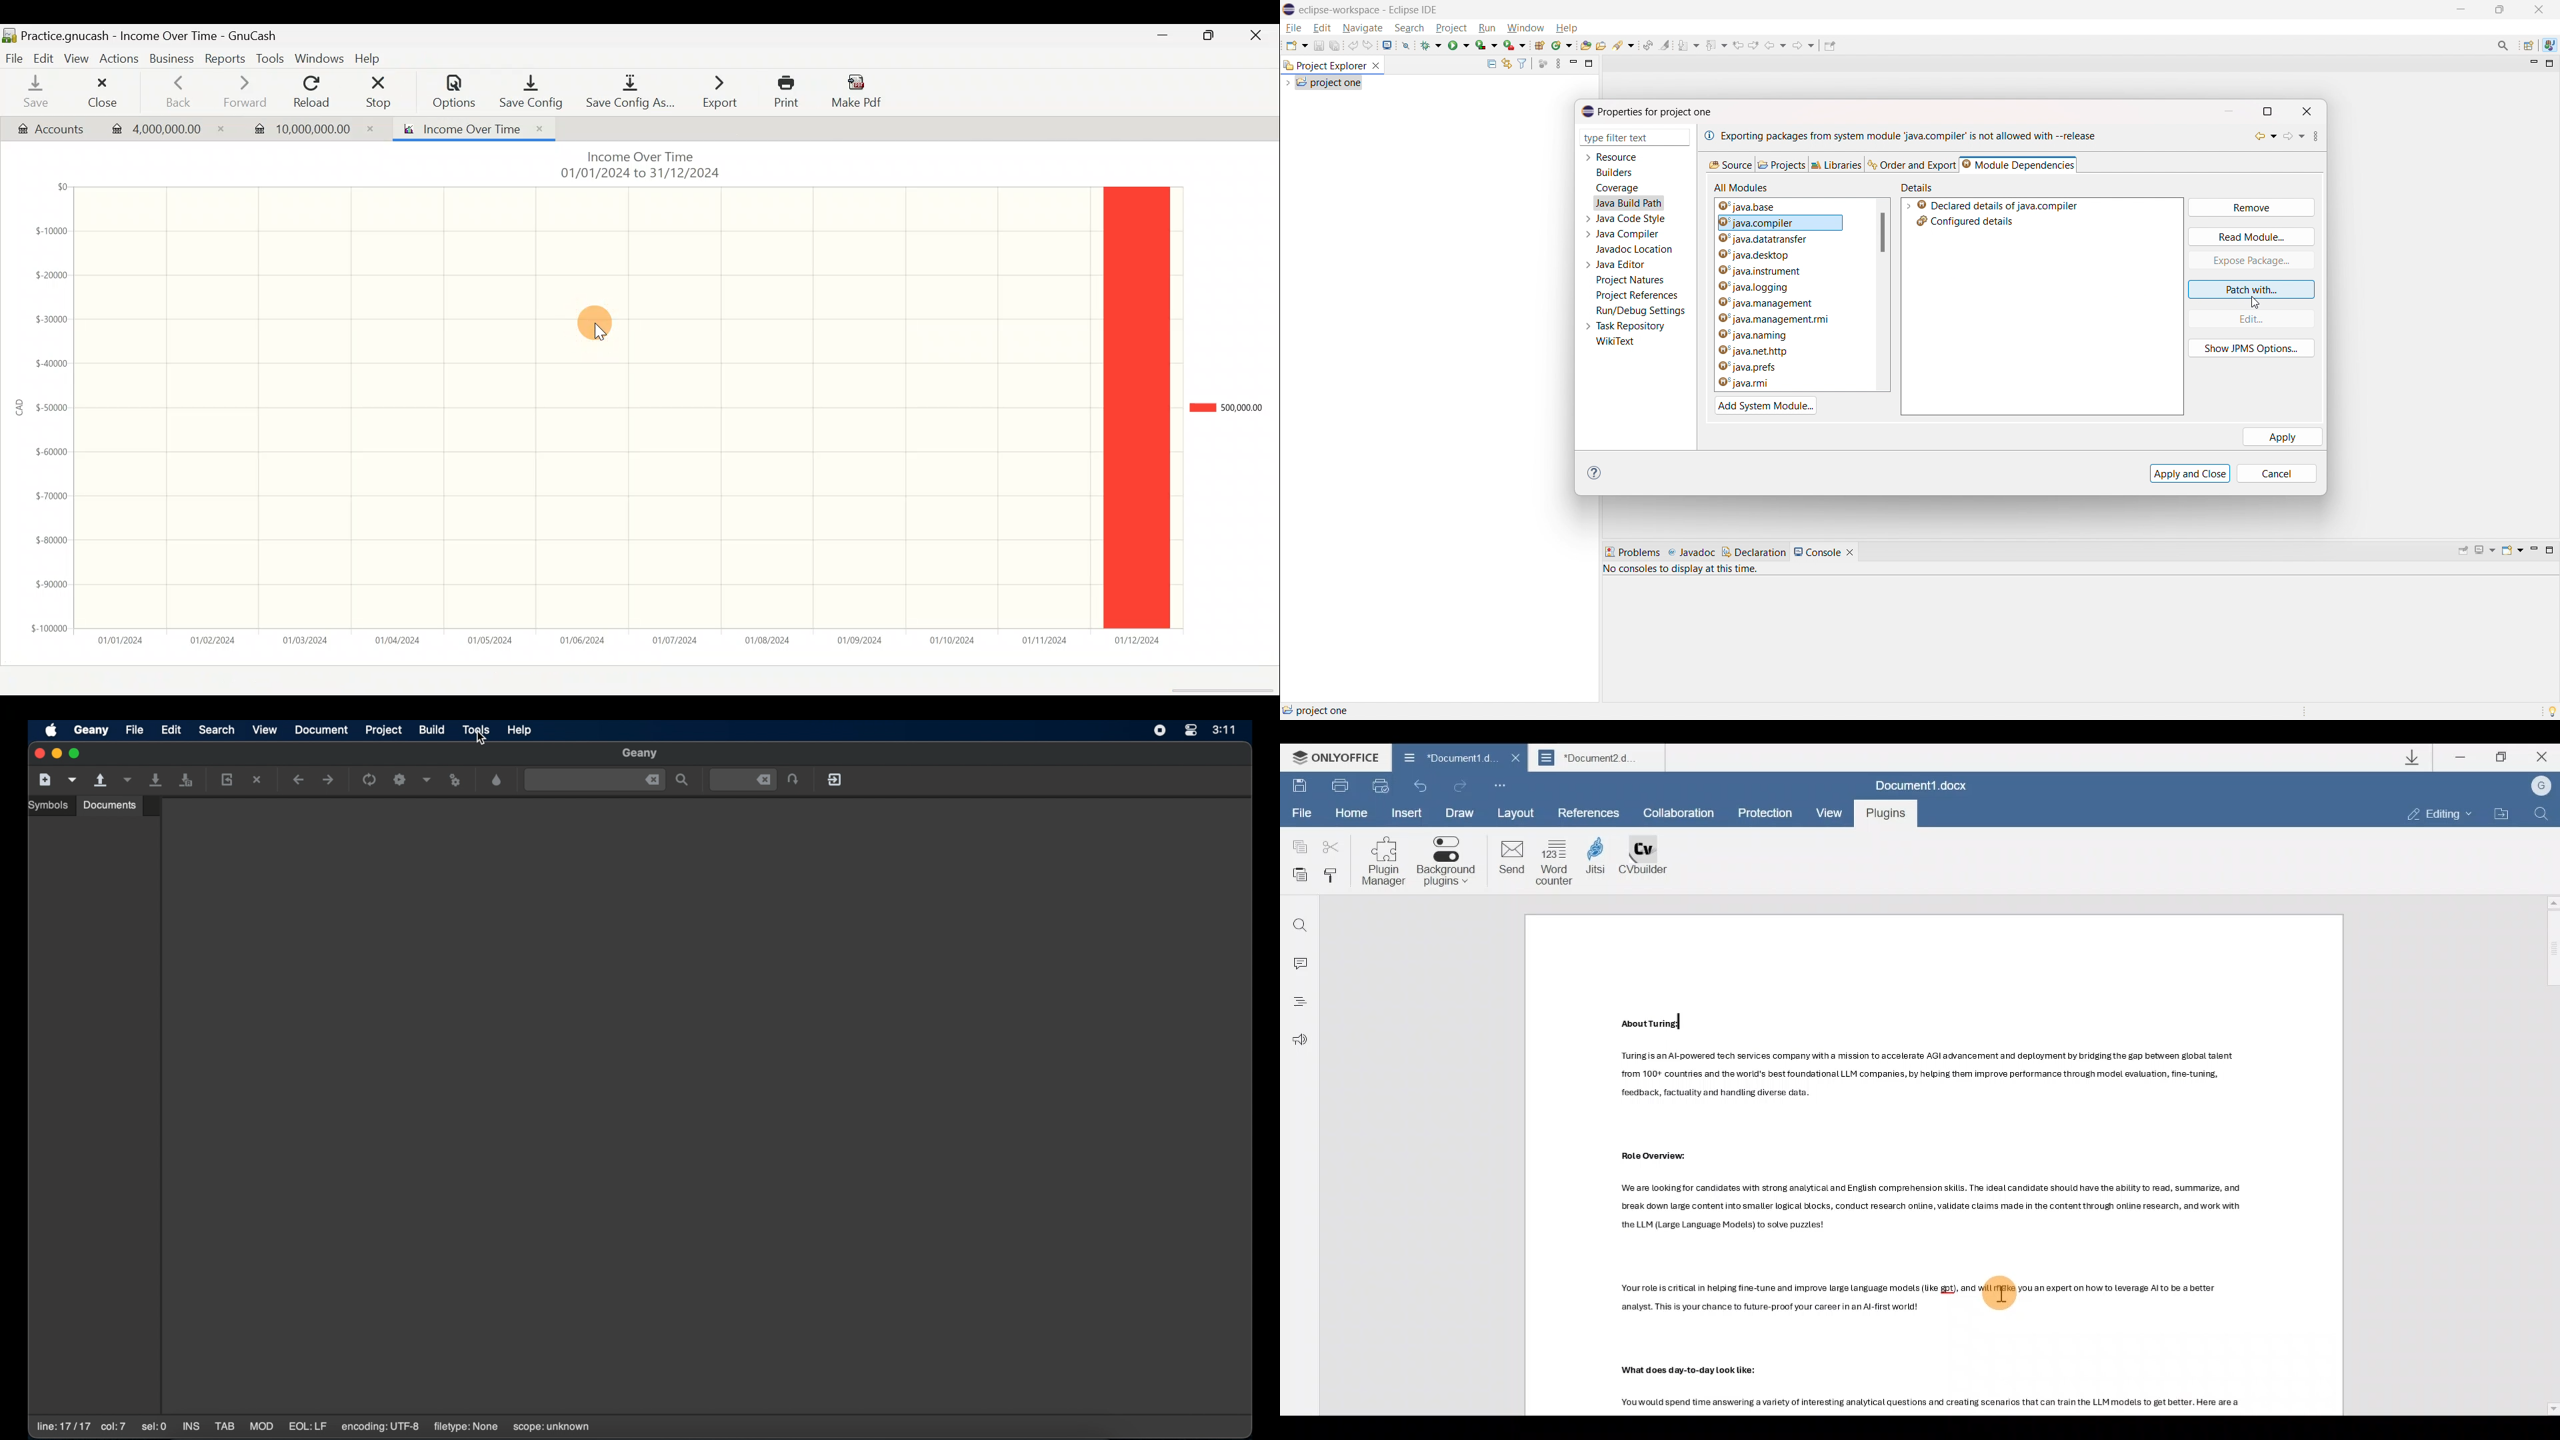 This screenshot has height=1456, width=2576. What do you see at coordinates (1446, 864) in the screenshot?
I see `Background plugins` at bounding box center [1446, 864].